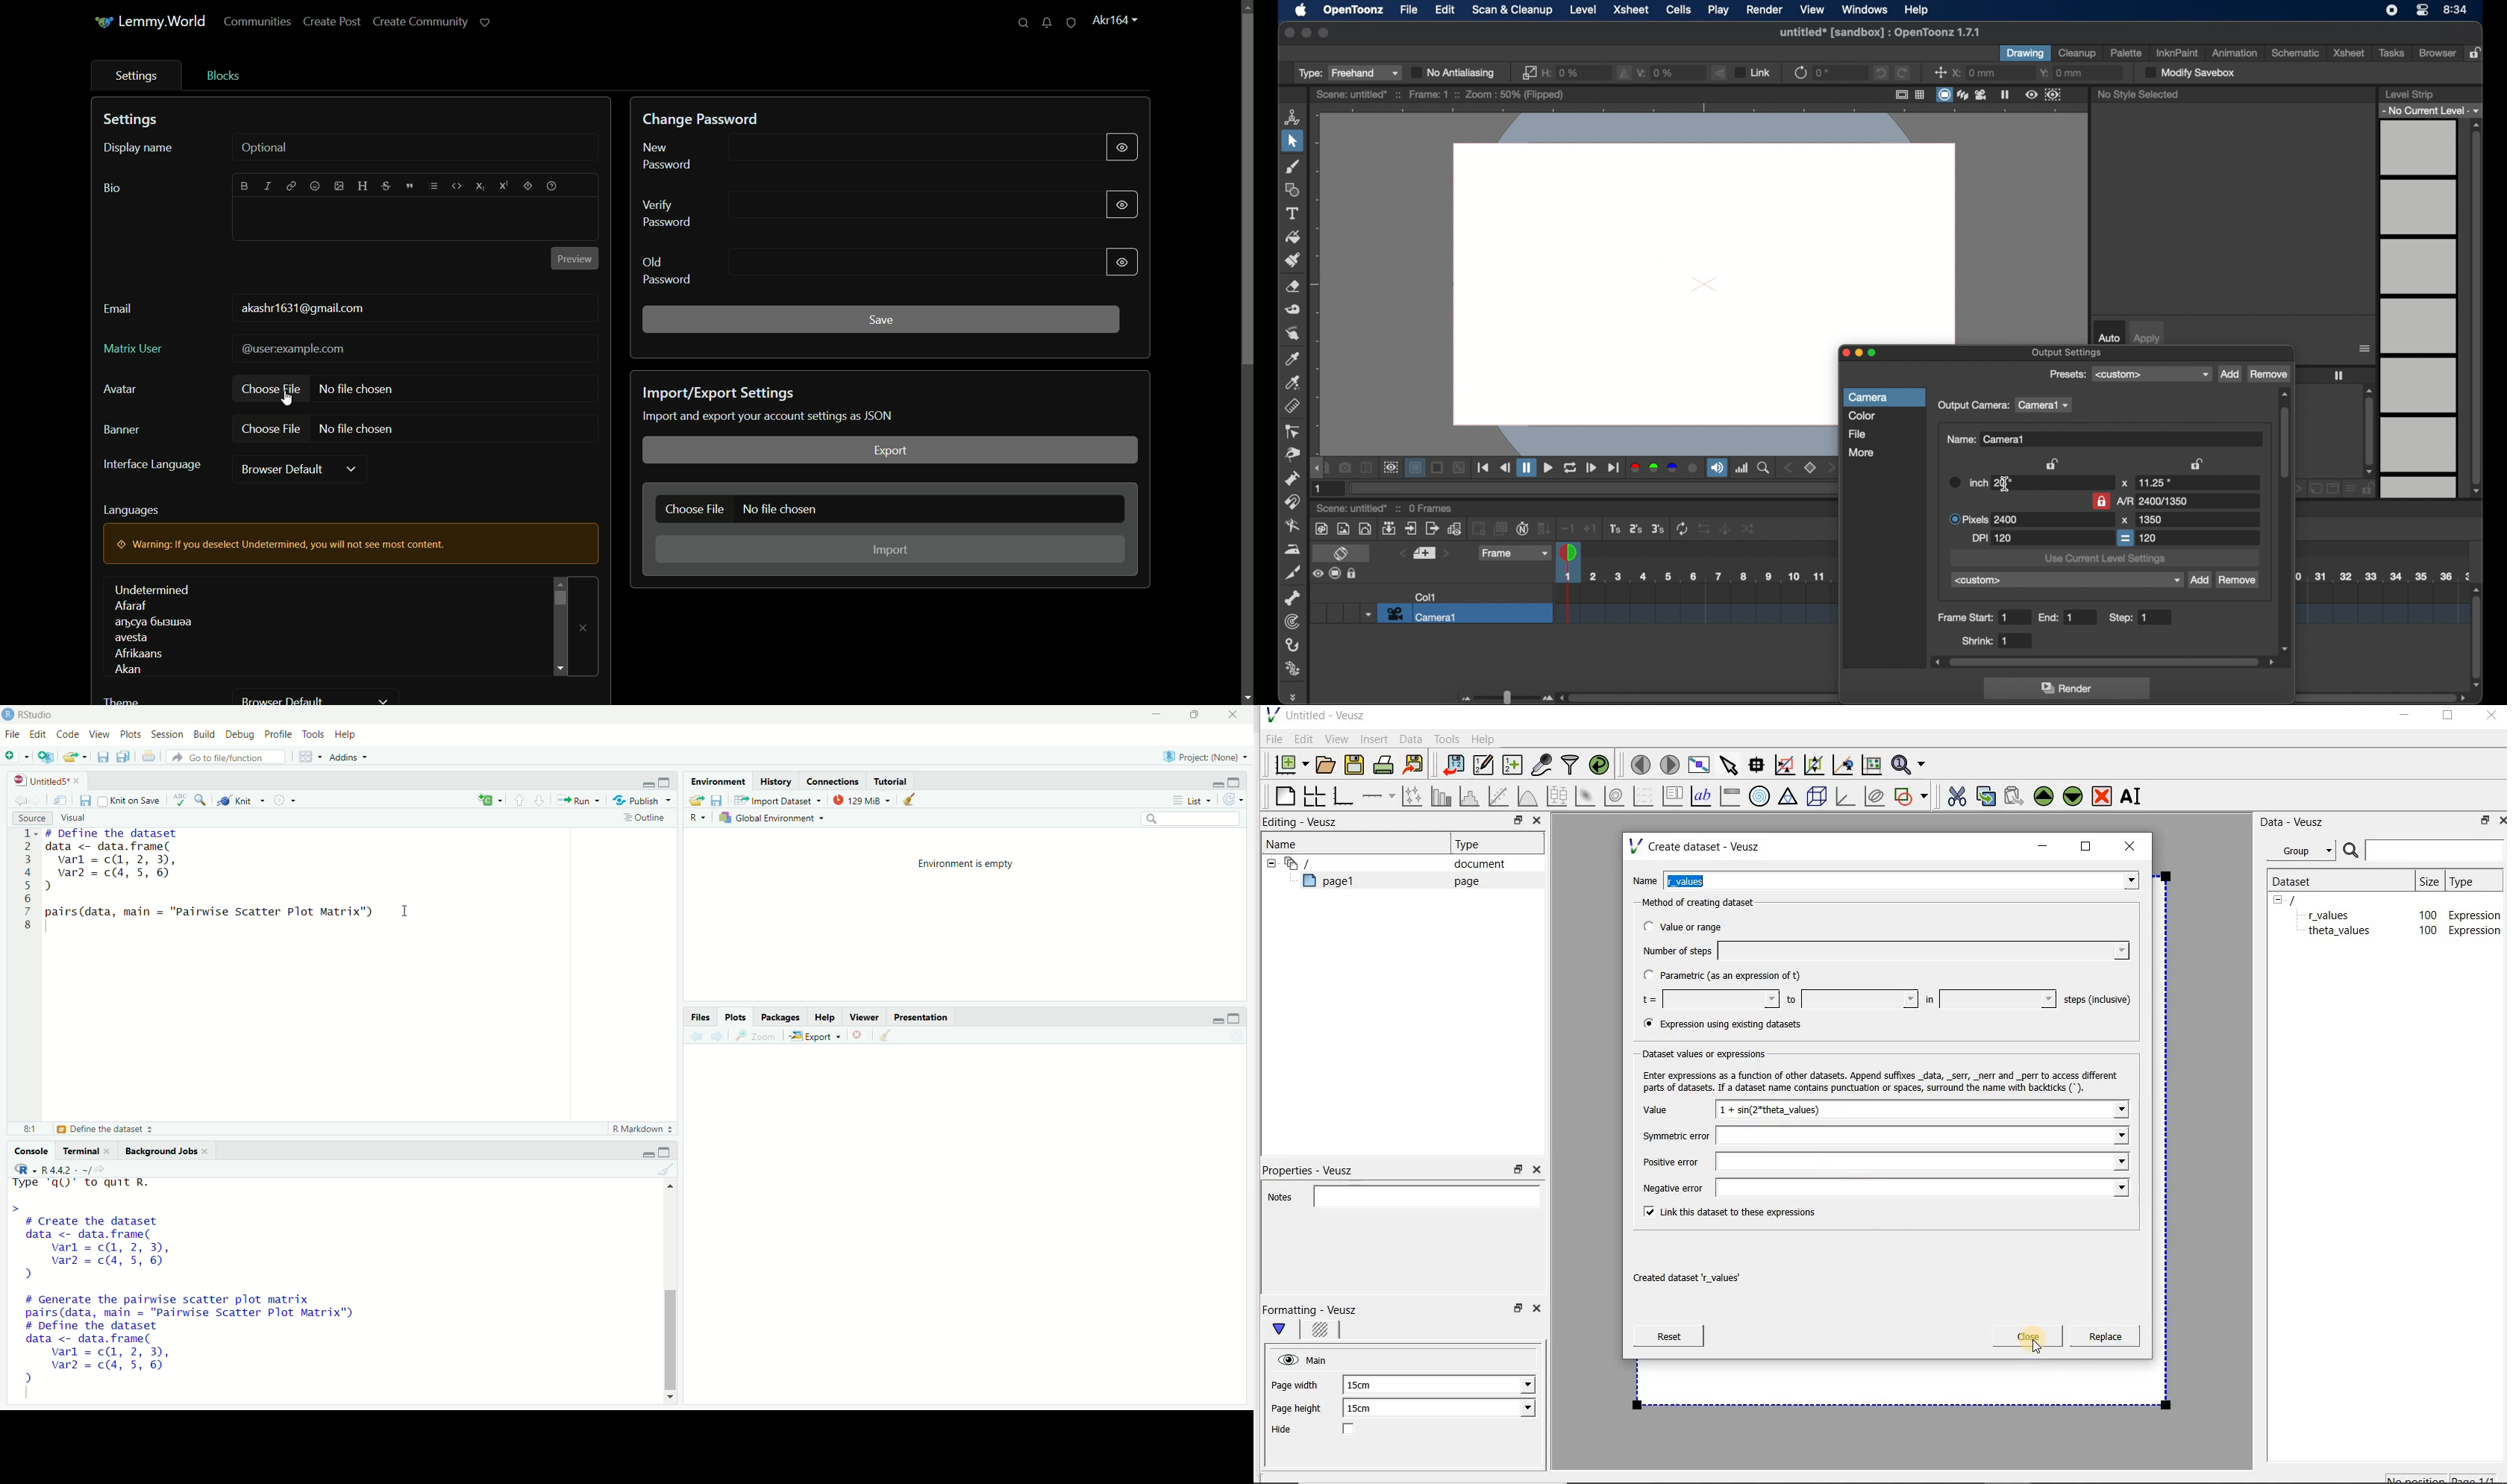  Describe the element at coordinates (1474, 844) in the screenshot. I see `Type` at that location.